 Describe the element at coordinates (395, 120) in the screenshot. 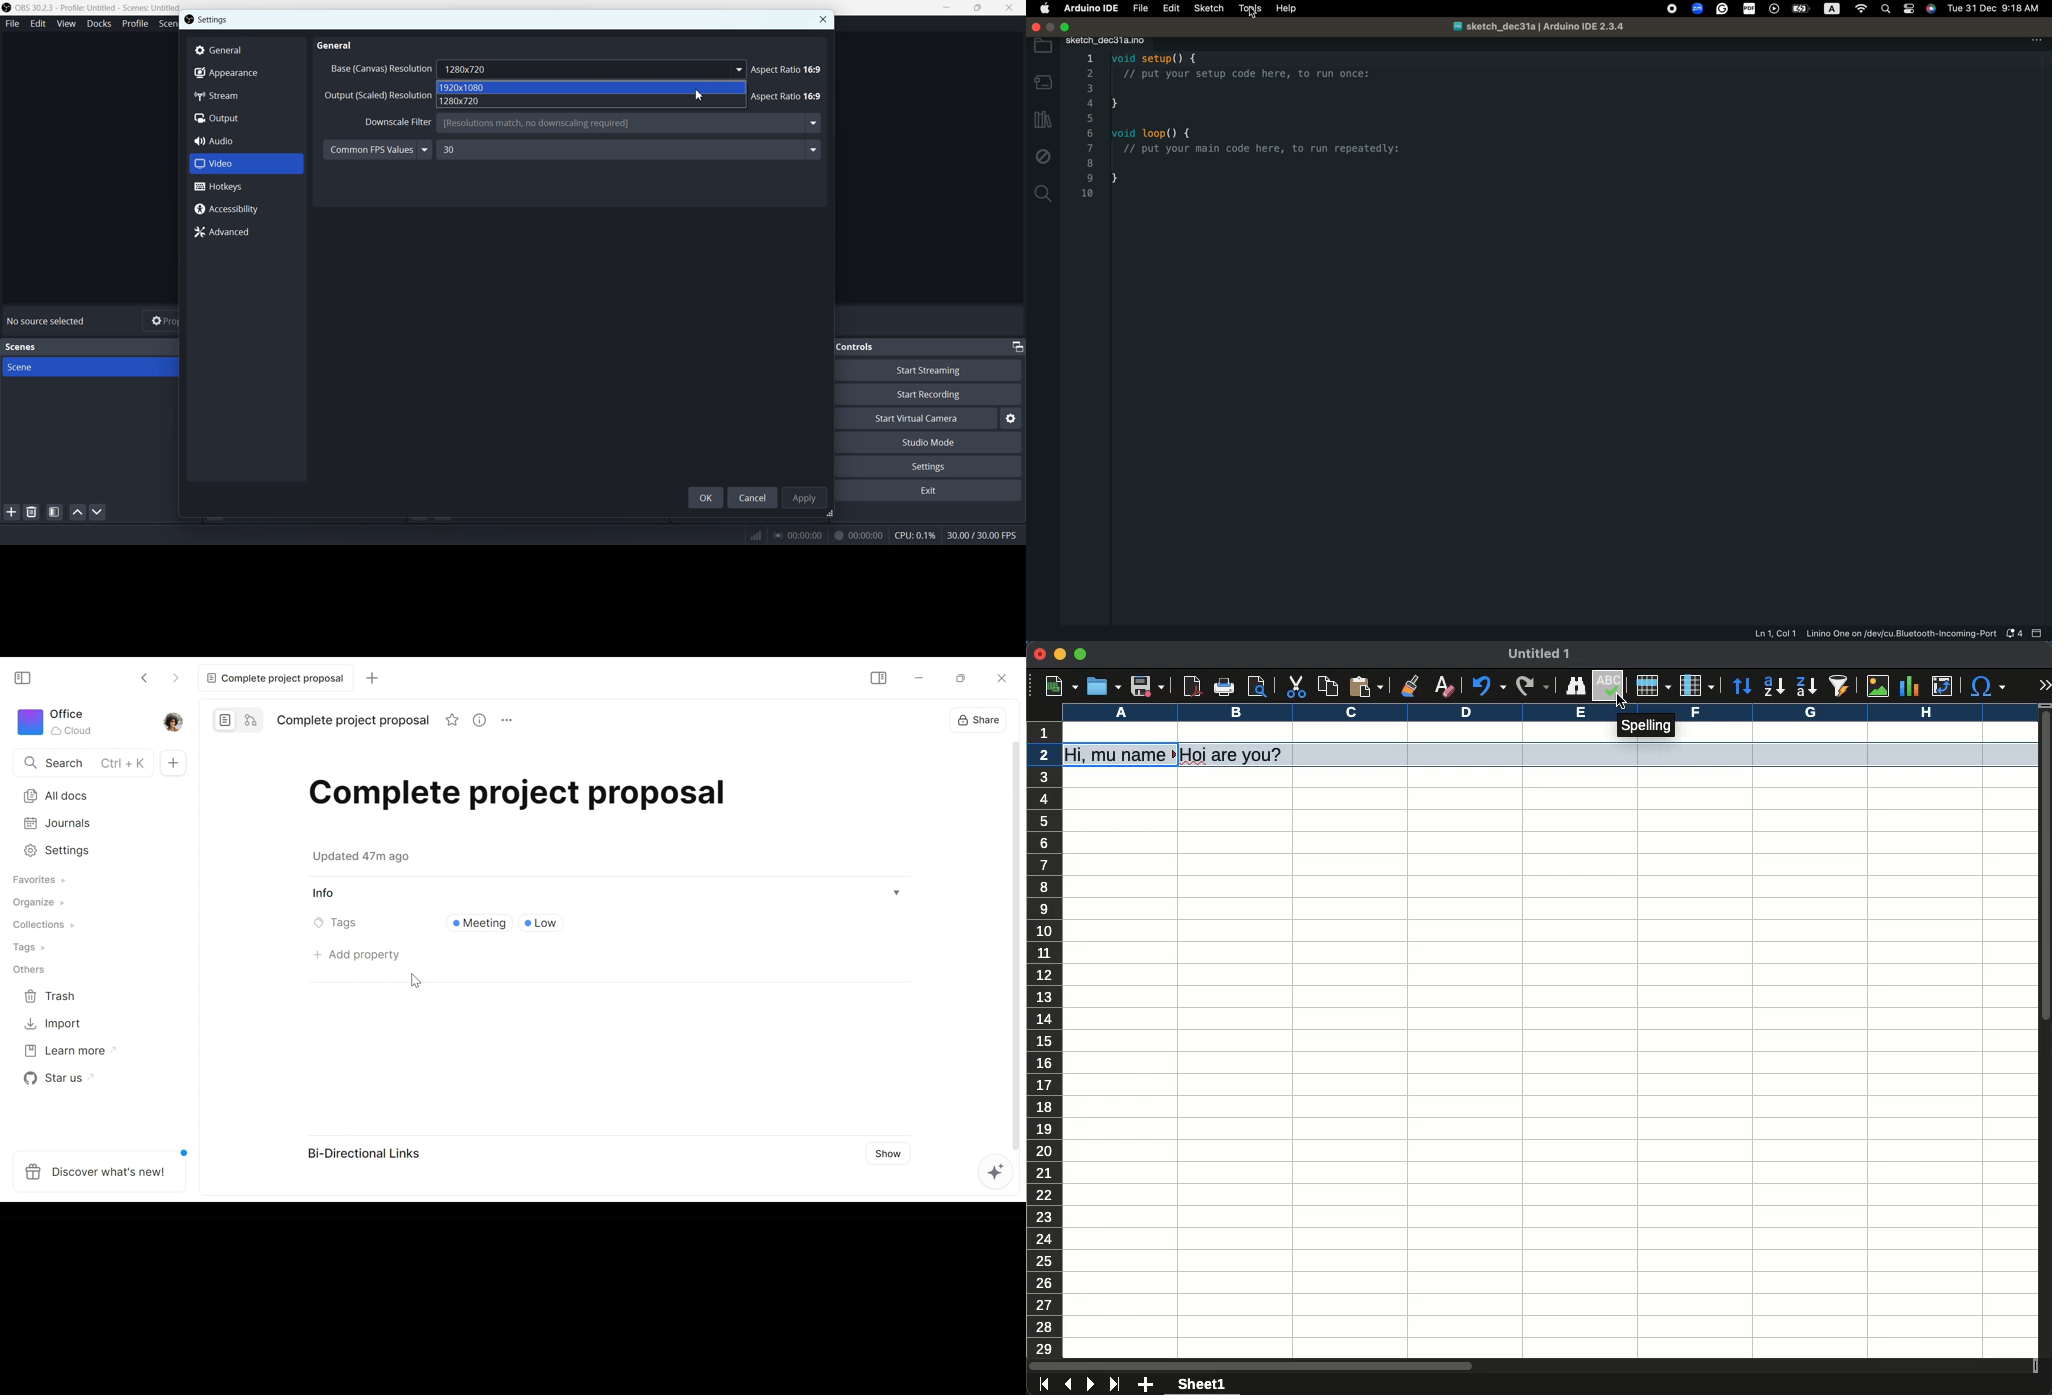

I see `filter` at that location.